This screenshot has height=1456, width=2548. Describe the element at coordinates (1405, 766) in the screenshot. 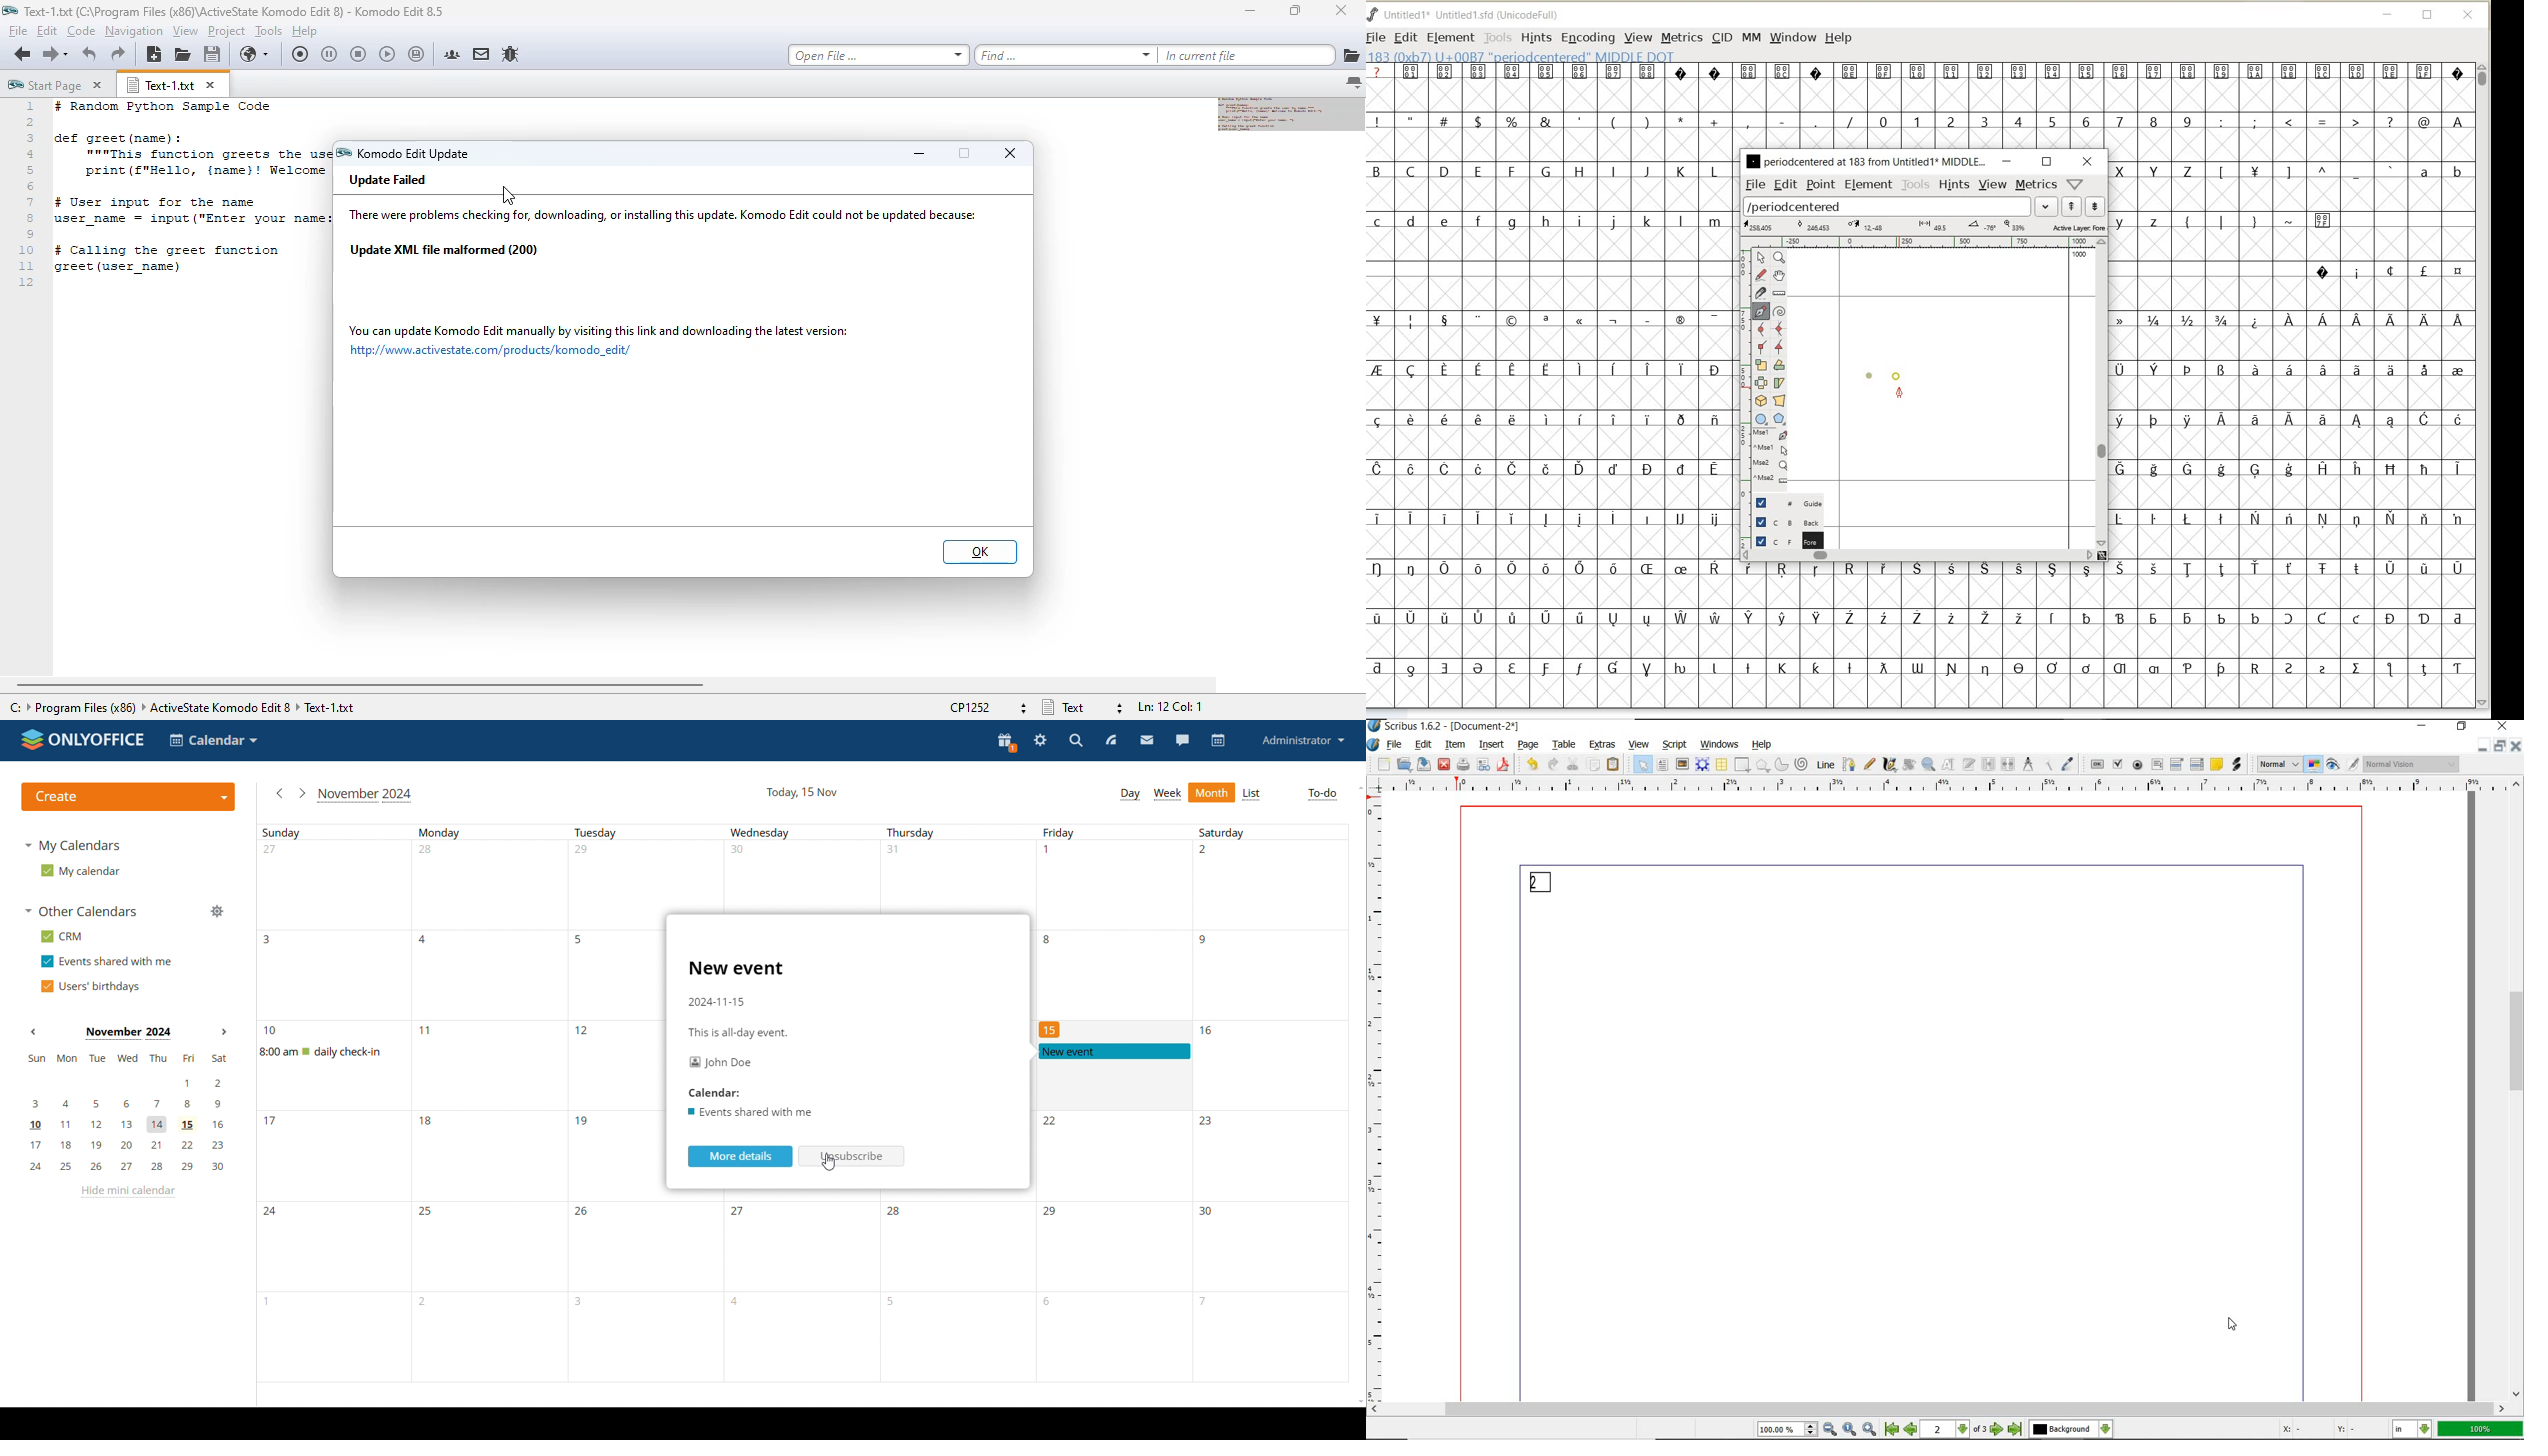

I see `open` at that location.